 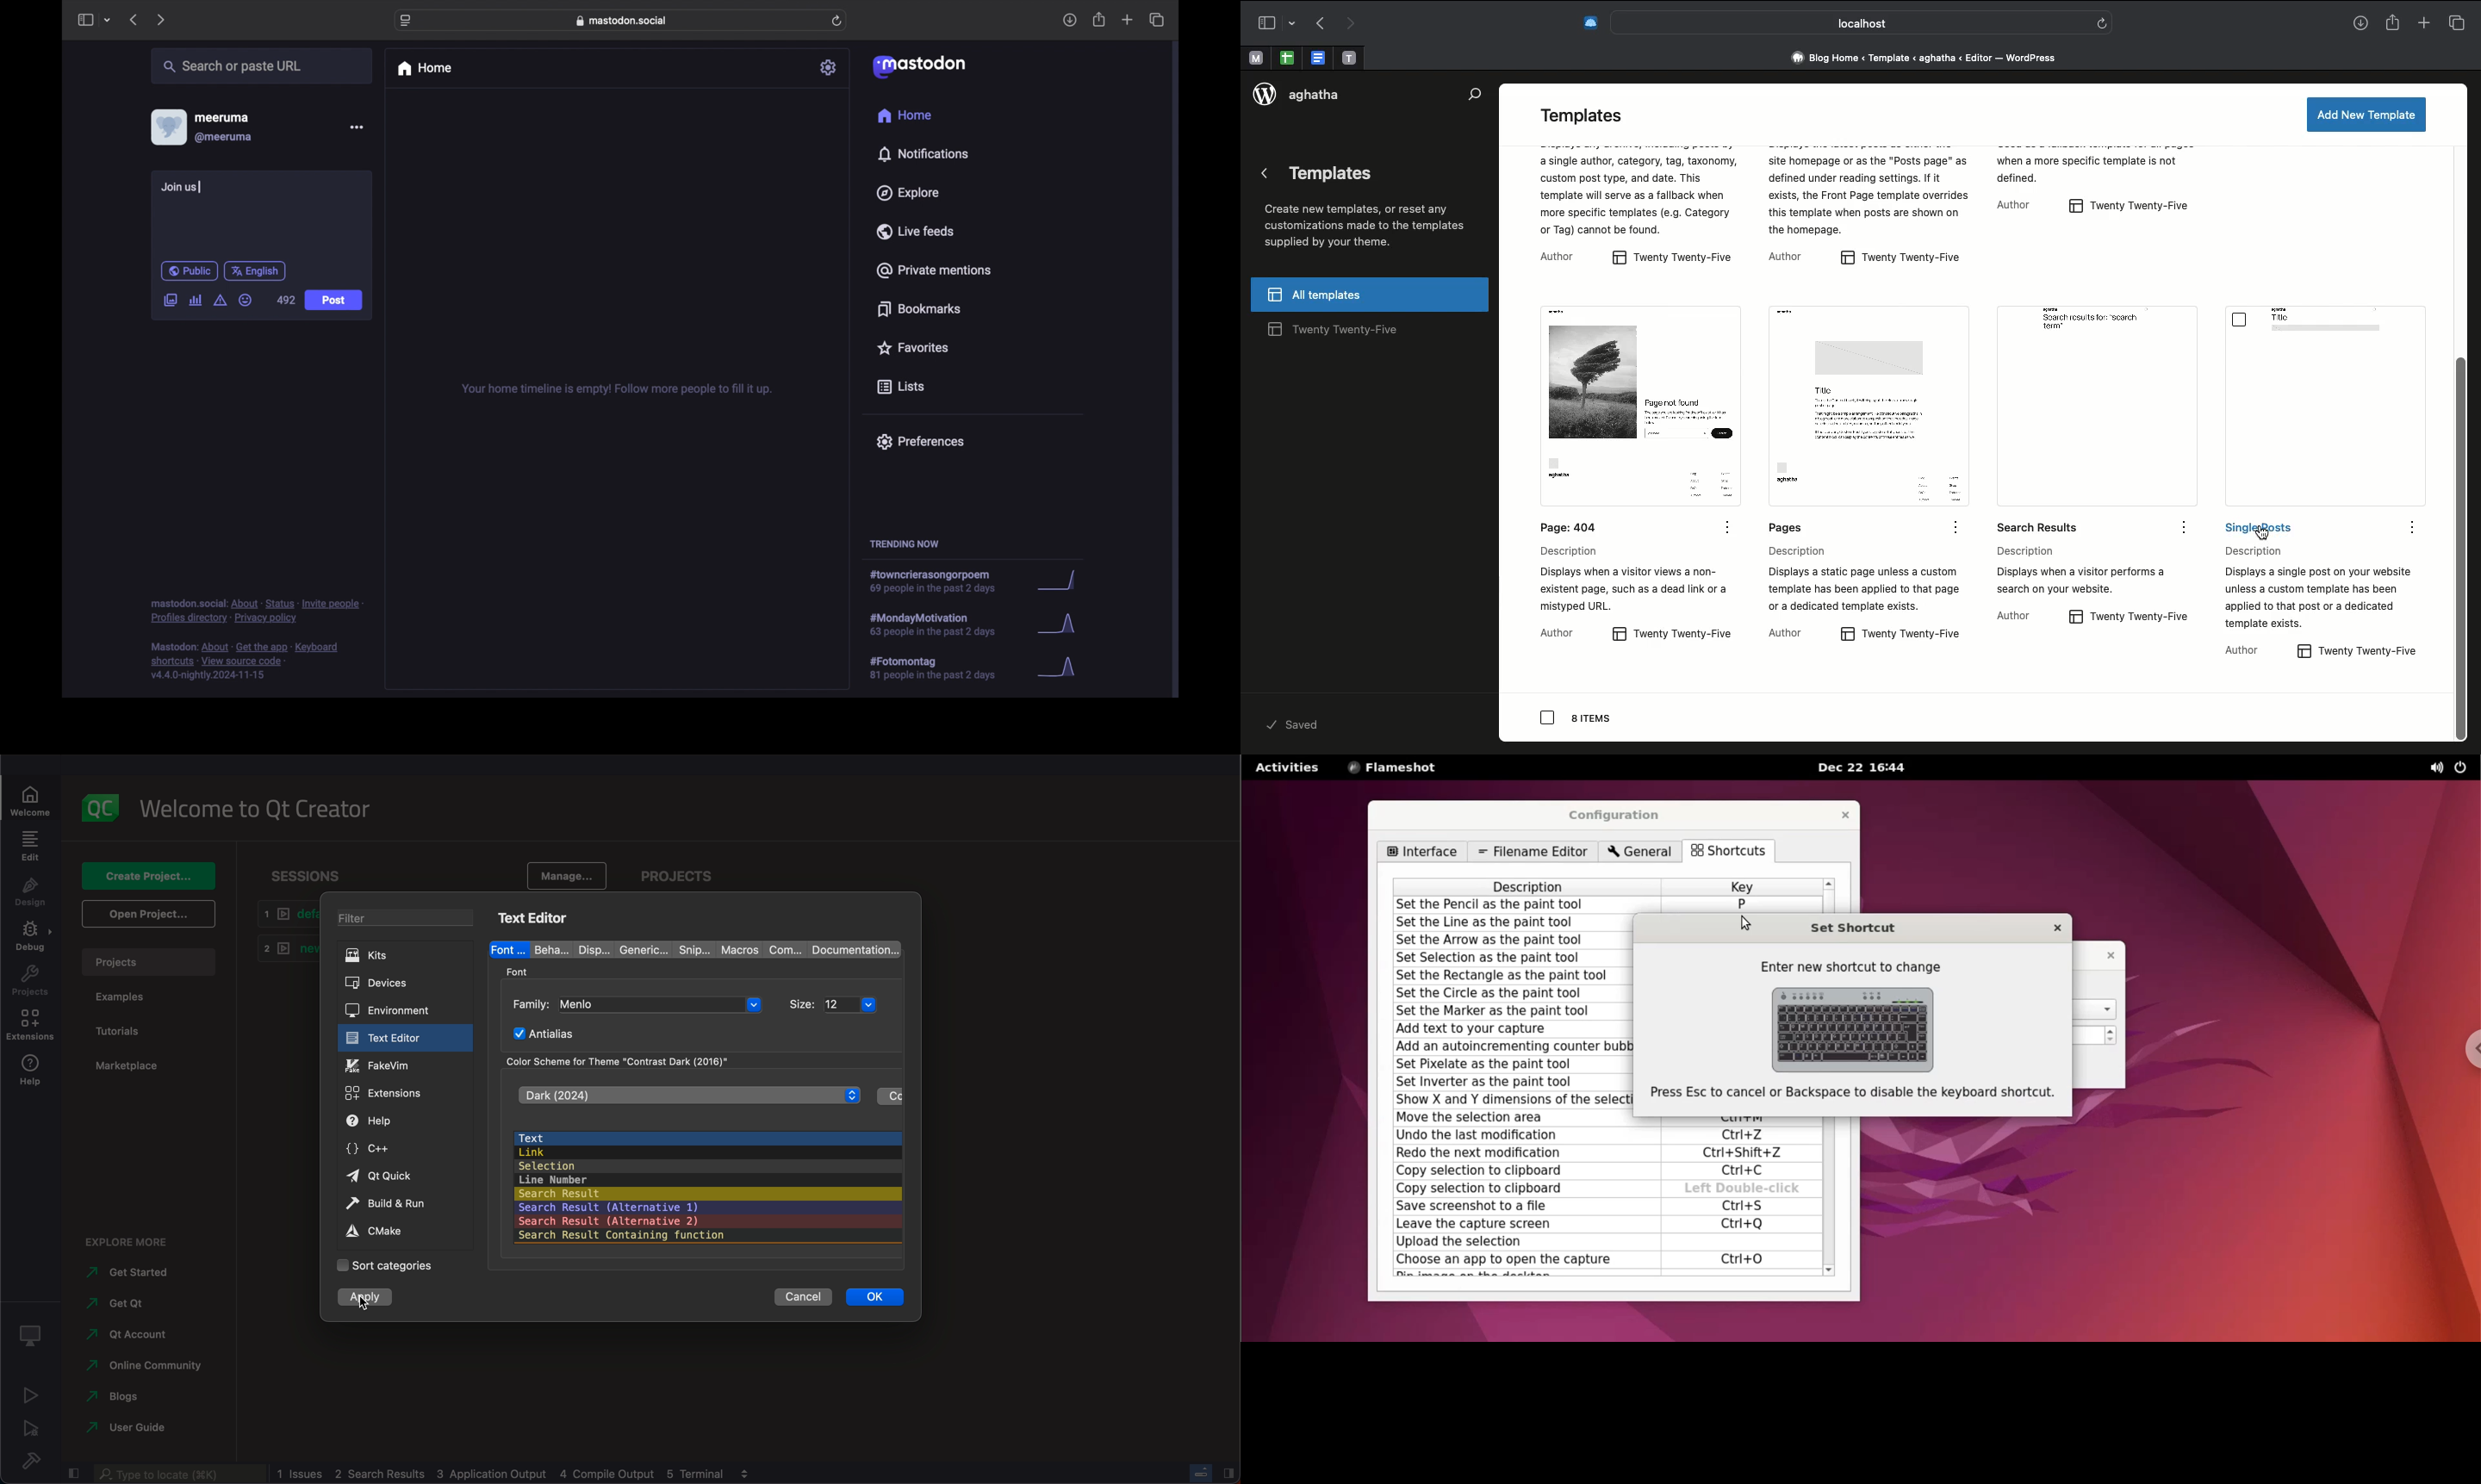 What do you see at coordinates (616, 390) in the screenshot?
I see `your home timeline is empty! follow more people to fill it up` at bounding box center [616, 390].